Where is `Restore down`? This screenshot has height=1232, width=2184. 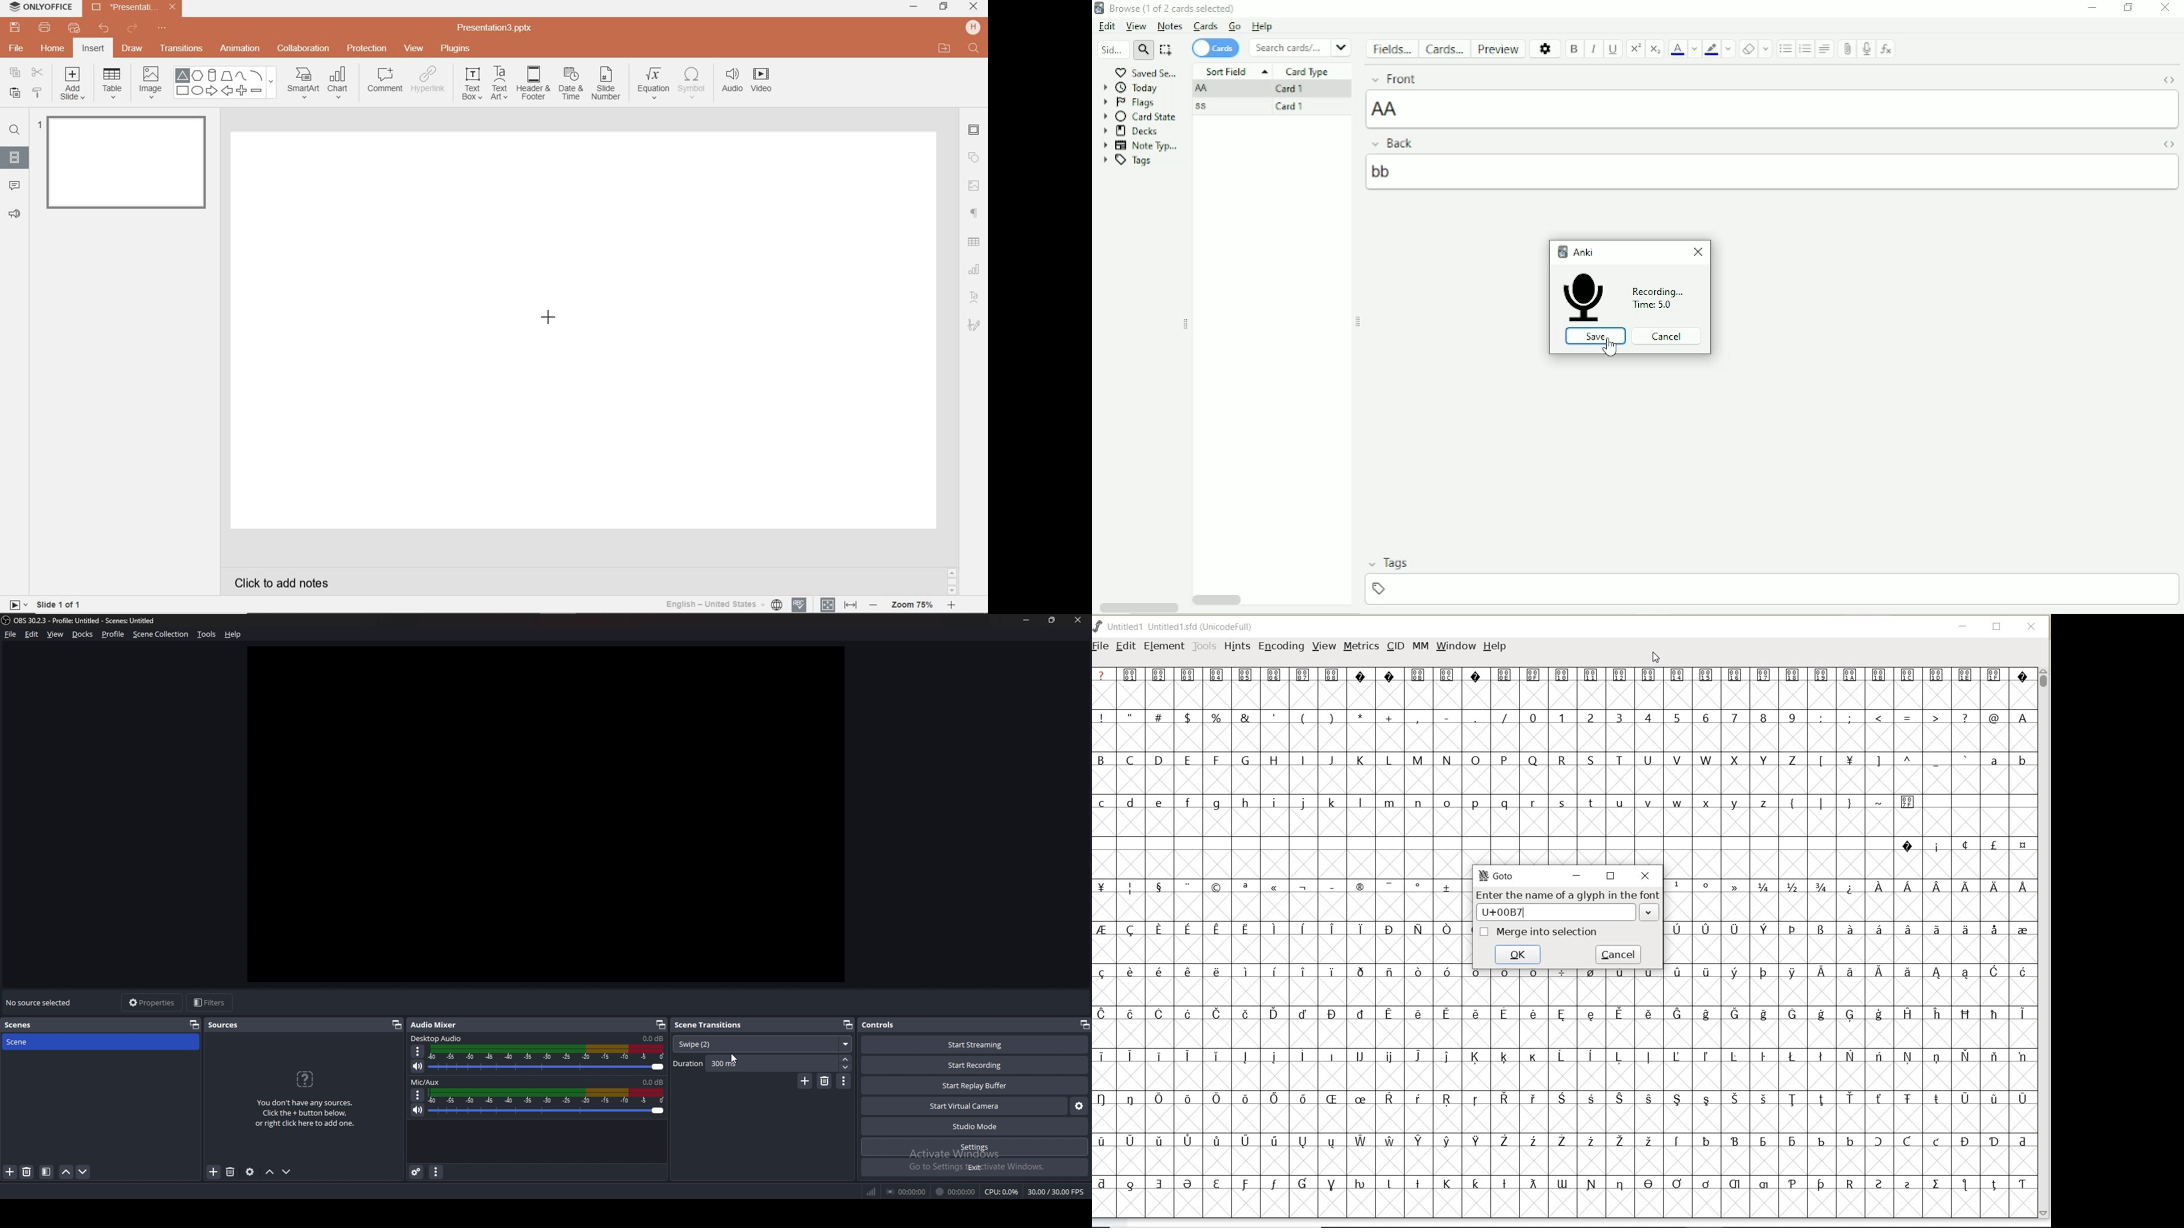 Restore down is located at coordinates (2131, 8).